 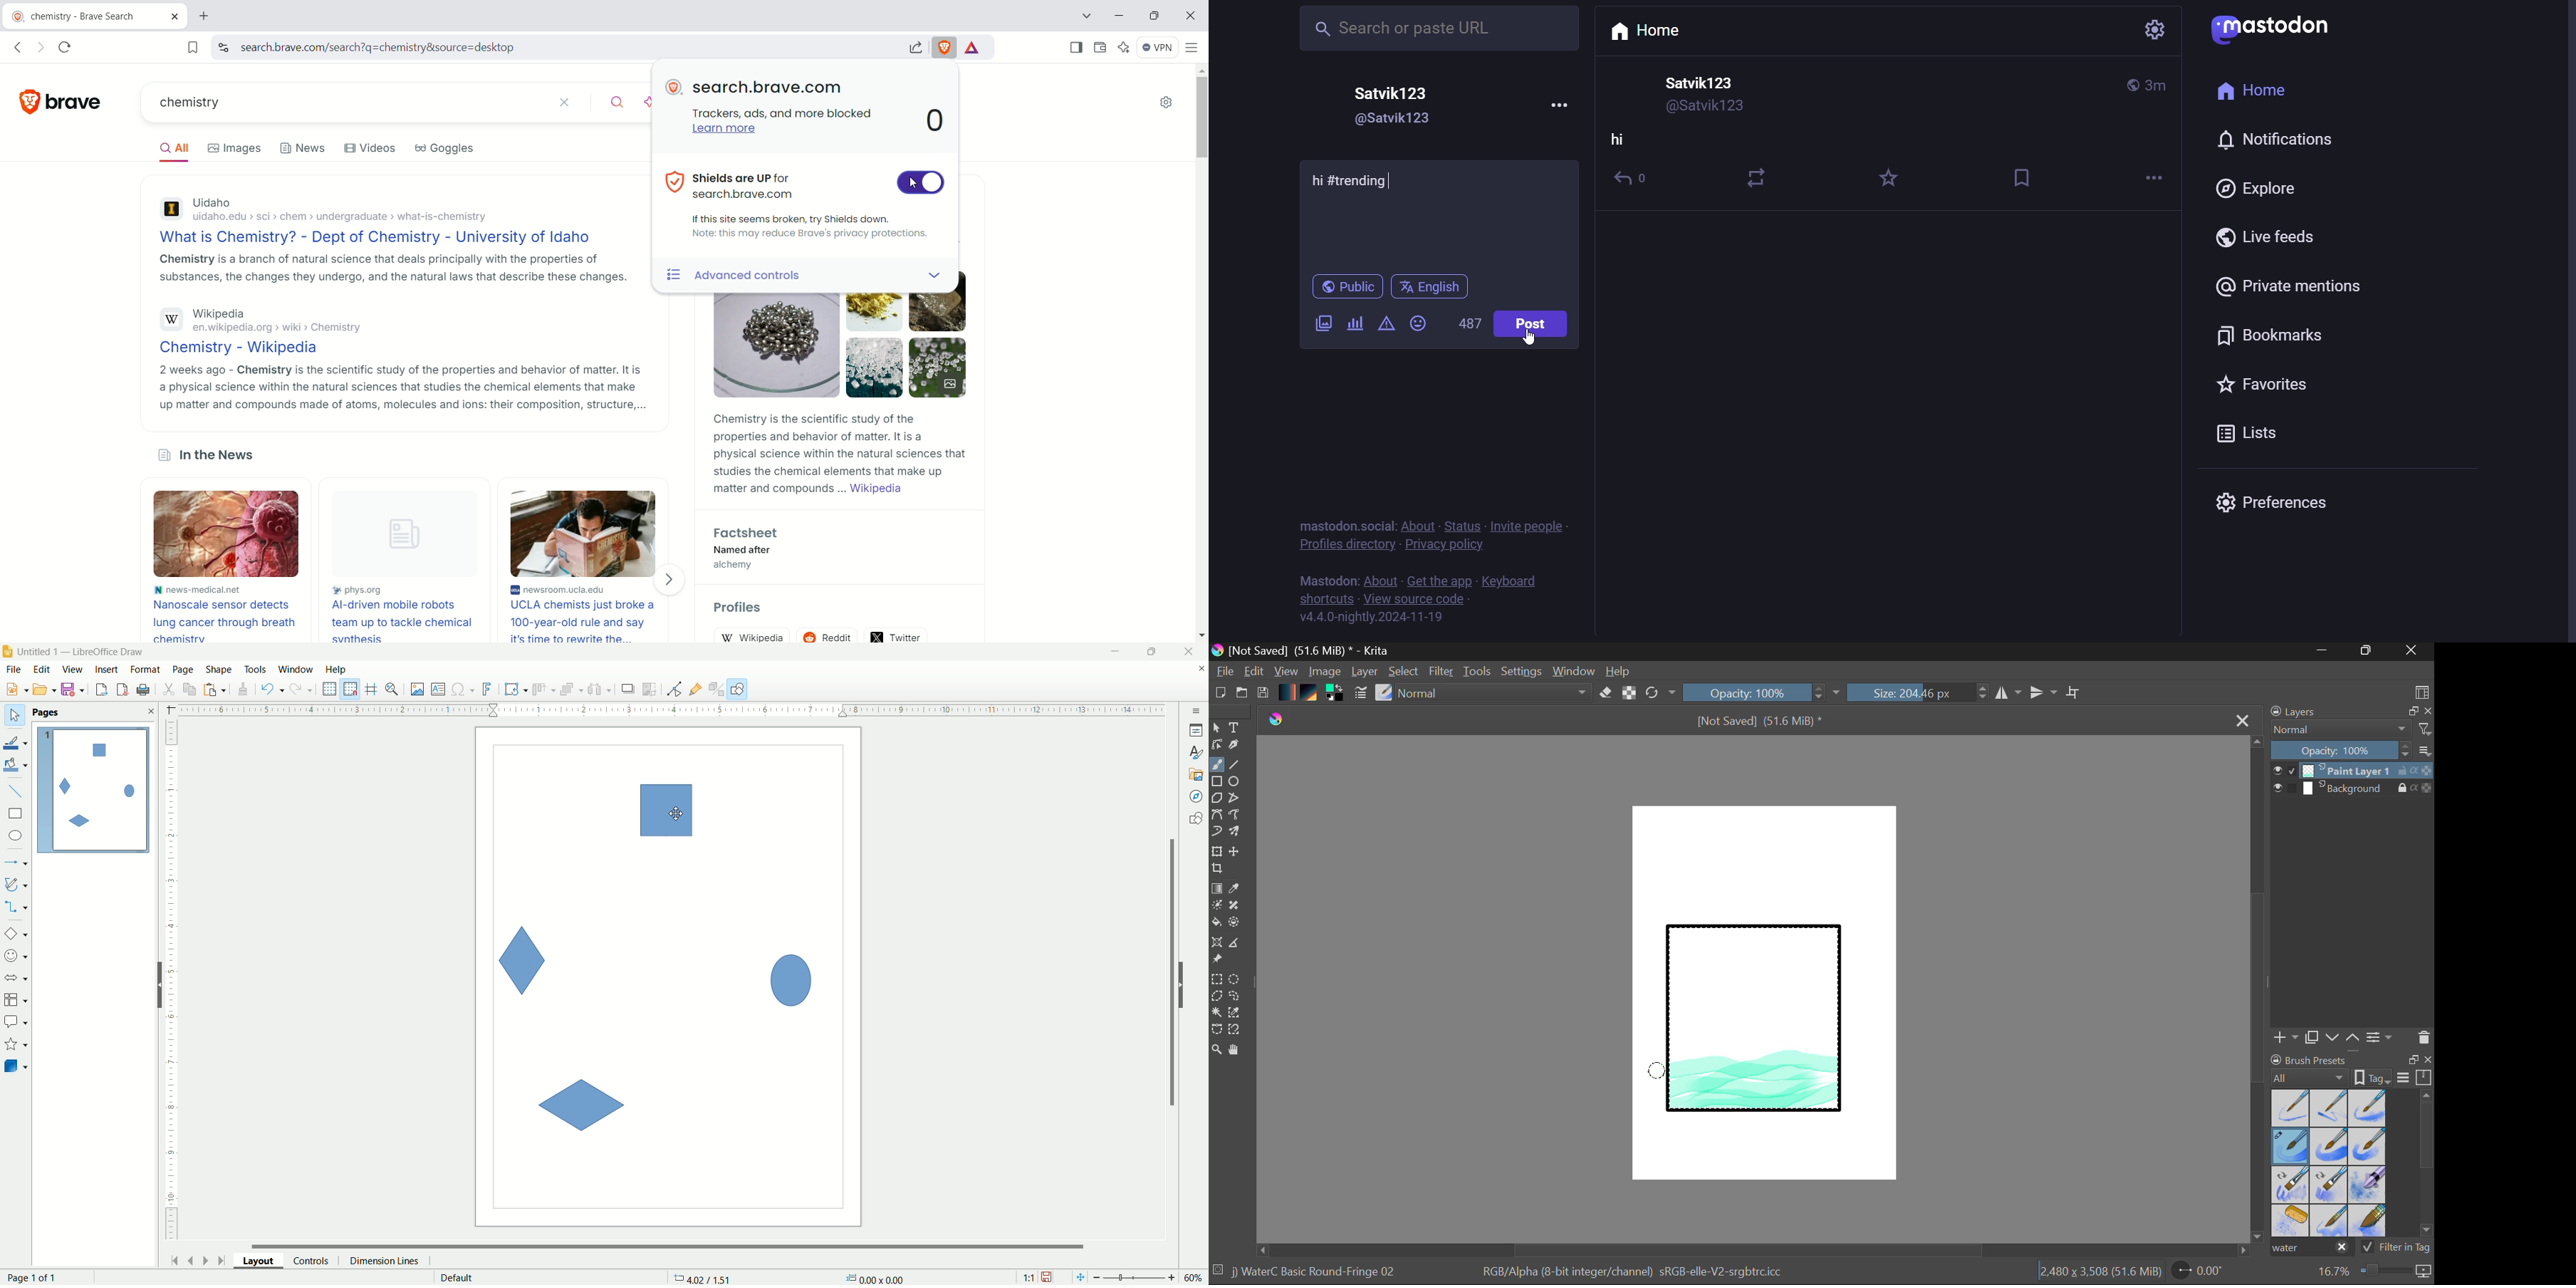 I want to click on shadow, so click(x=629, y=688).